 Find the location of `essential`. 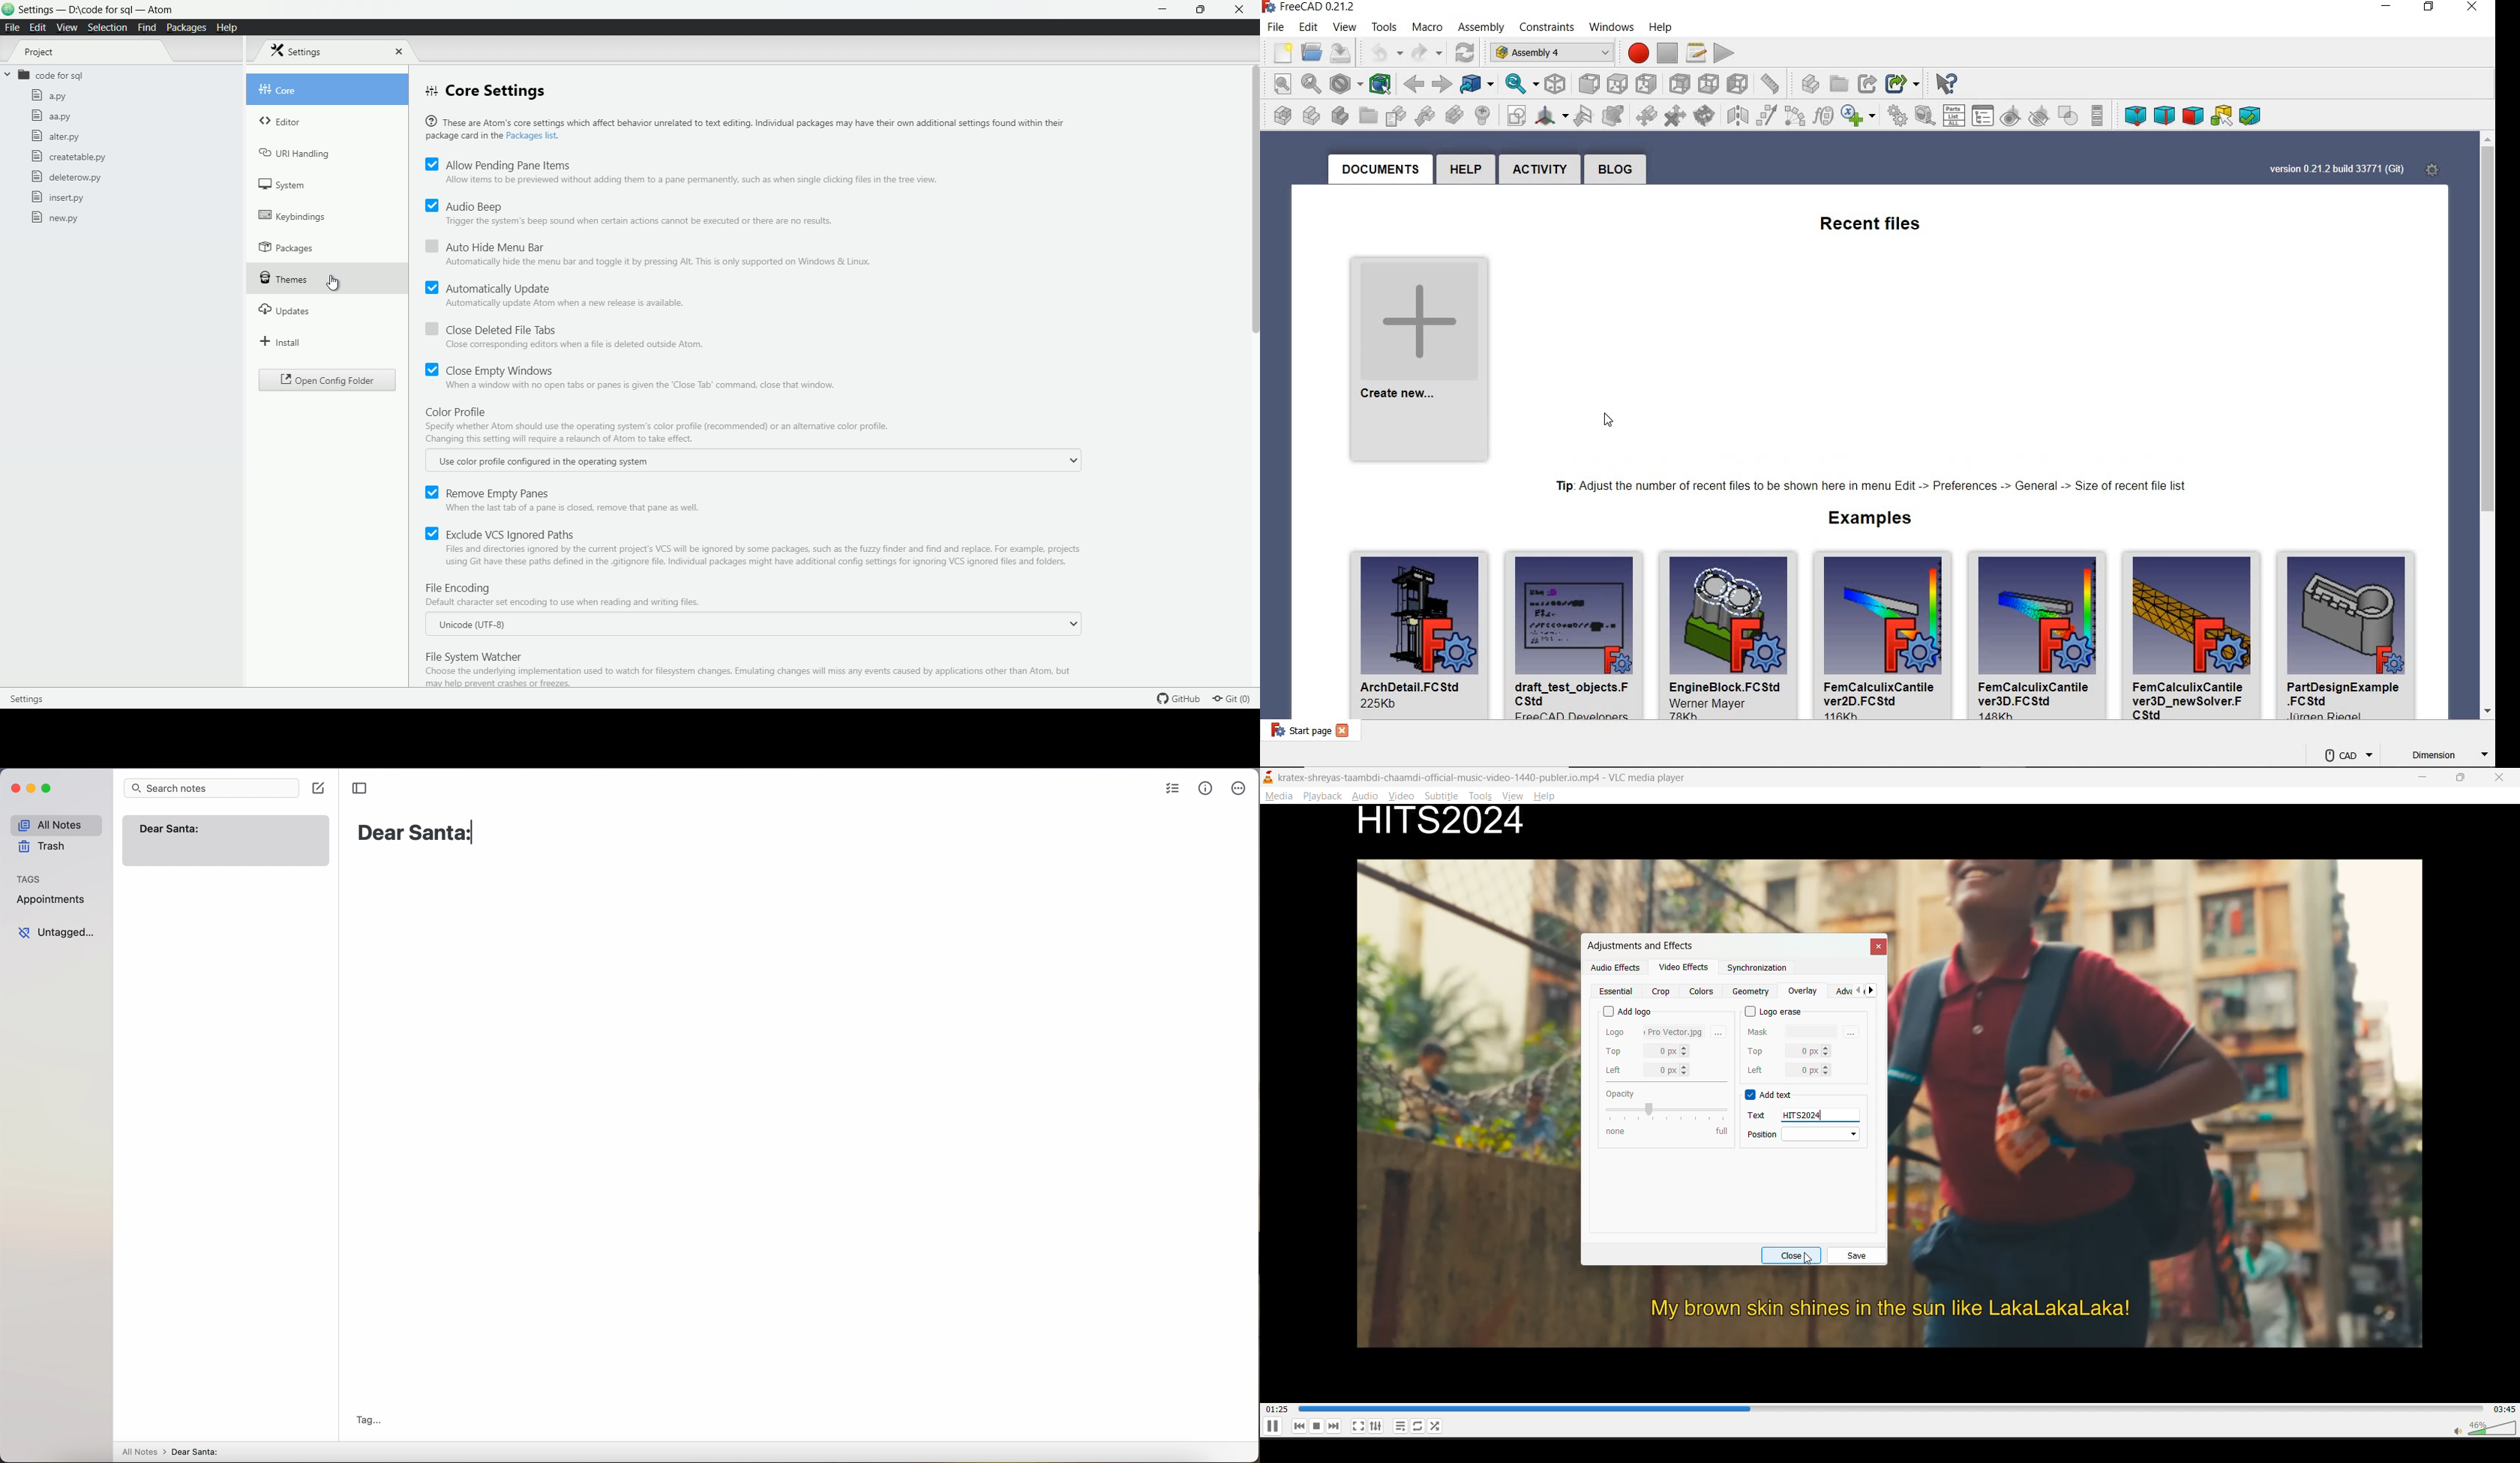

essential is located at coordinates (1618, 992).